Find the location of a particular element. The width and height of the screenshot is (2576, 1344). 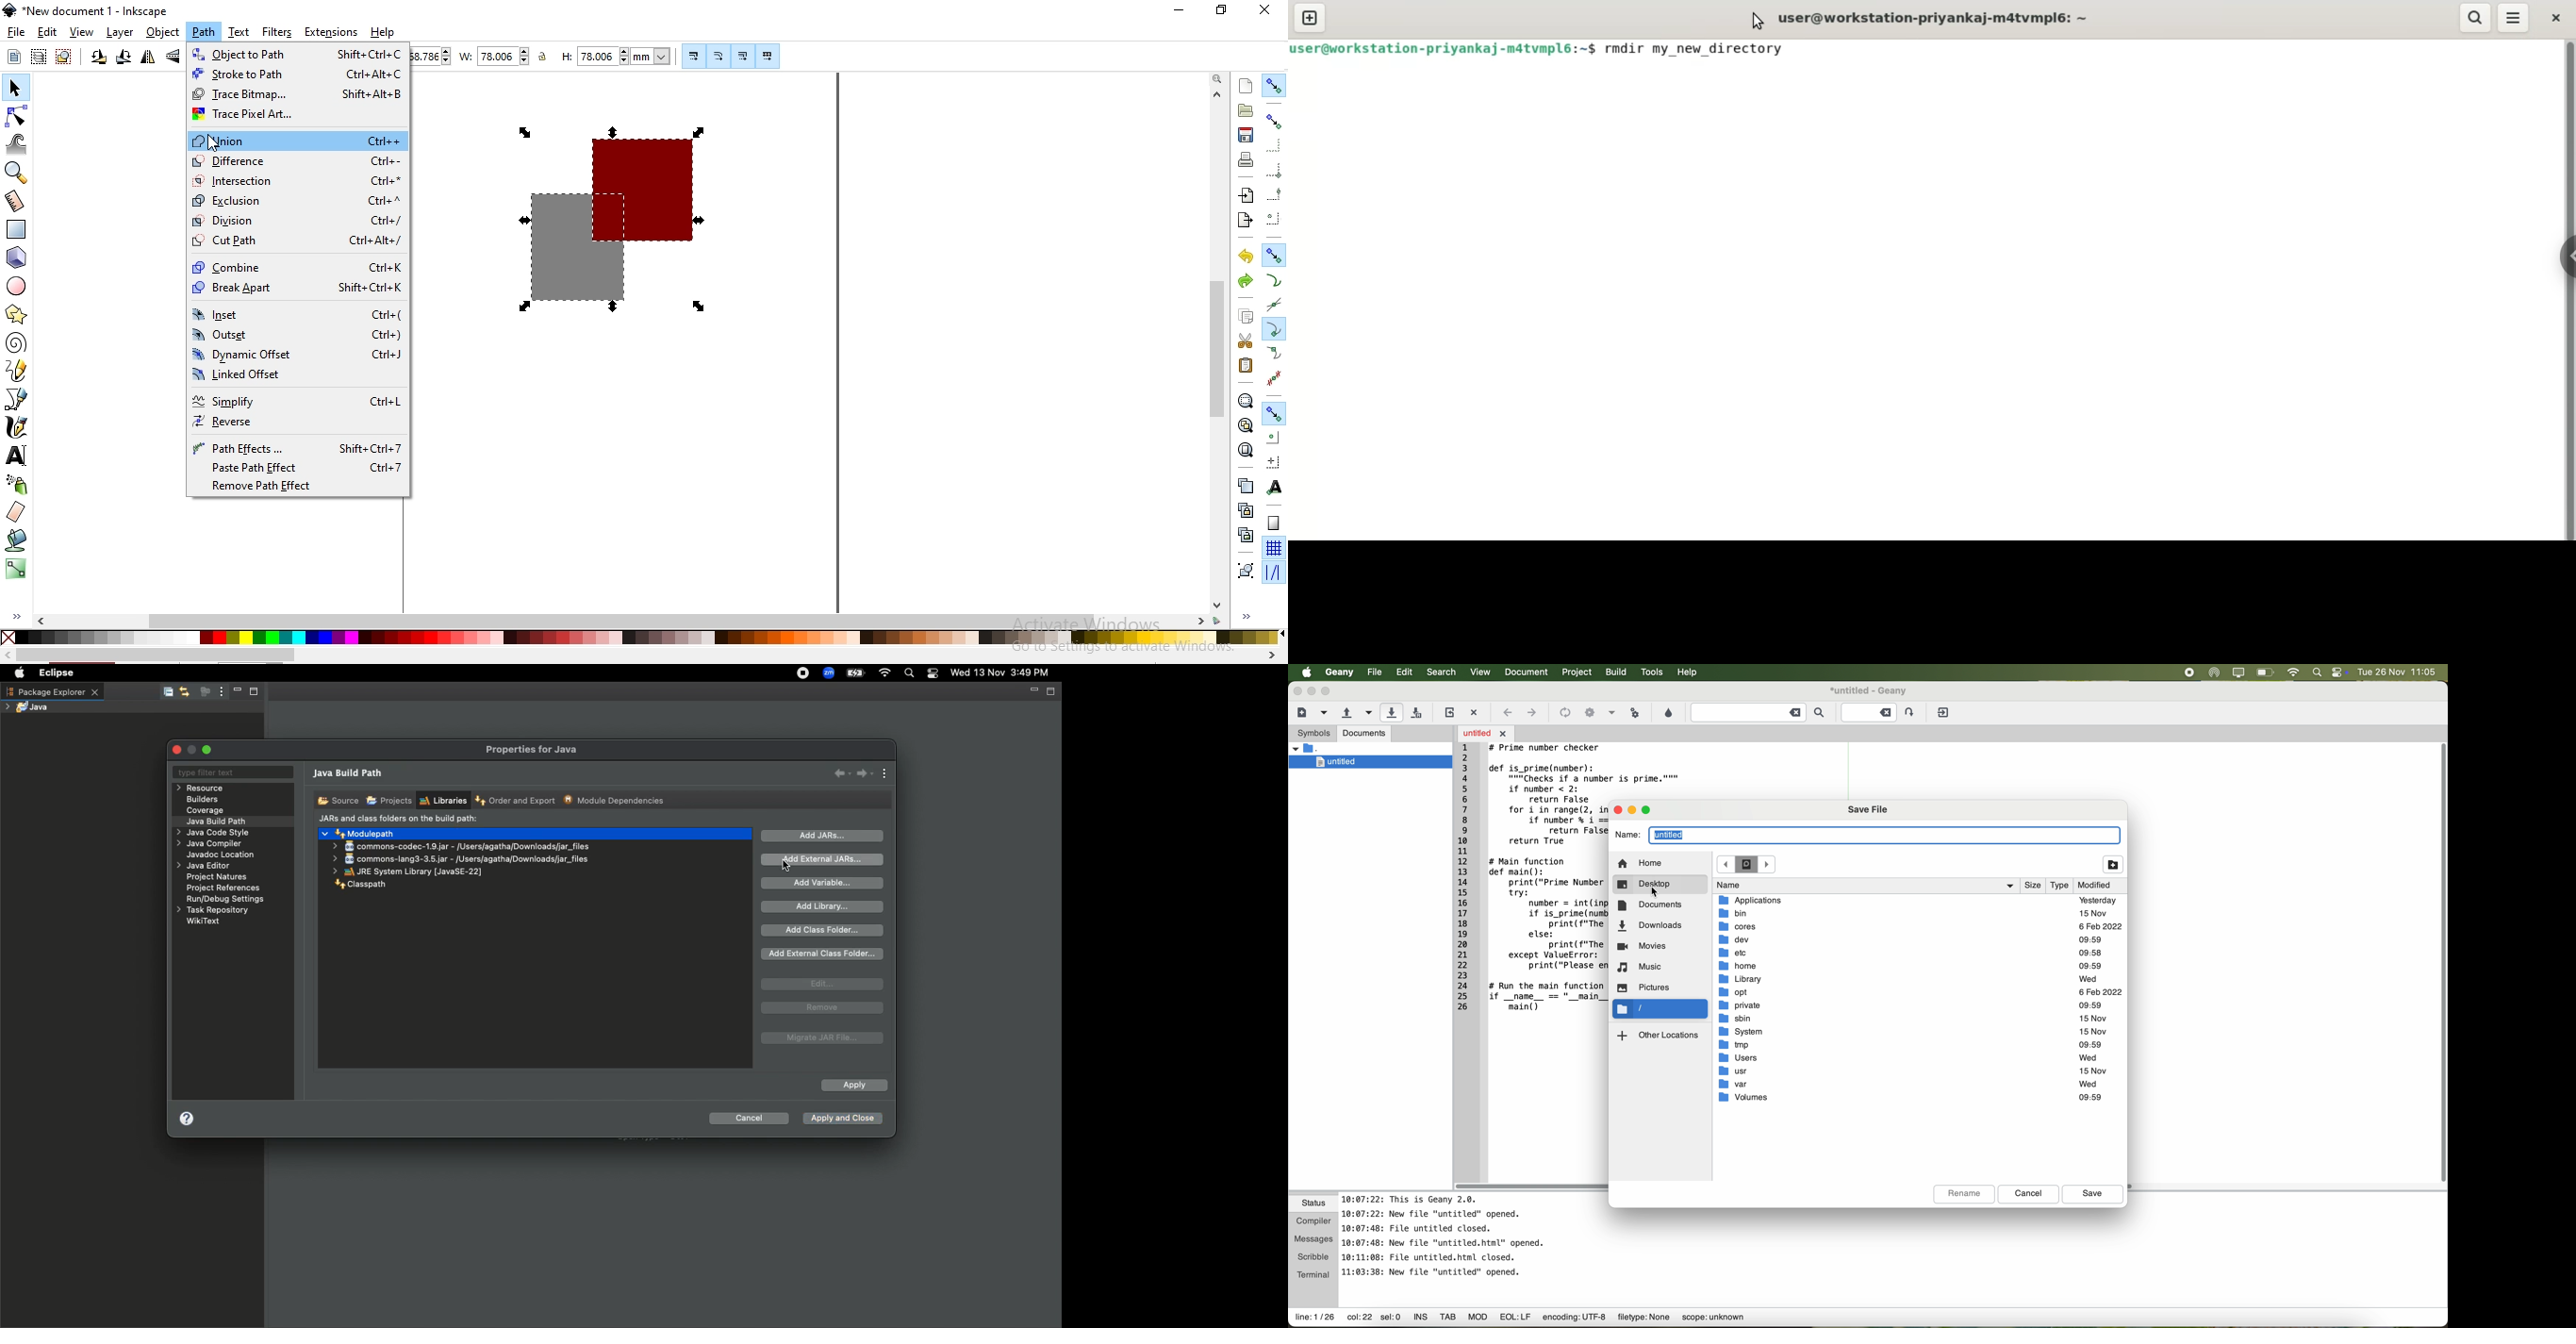

save file is located at coordinates (1868, 810).